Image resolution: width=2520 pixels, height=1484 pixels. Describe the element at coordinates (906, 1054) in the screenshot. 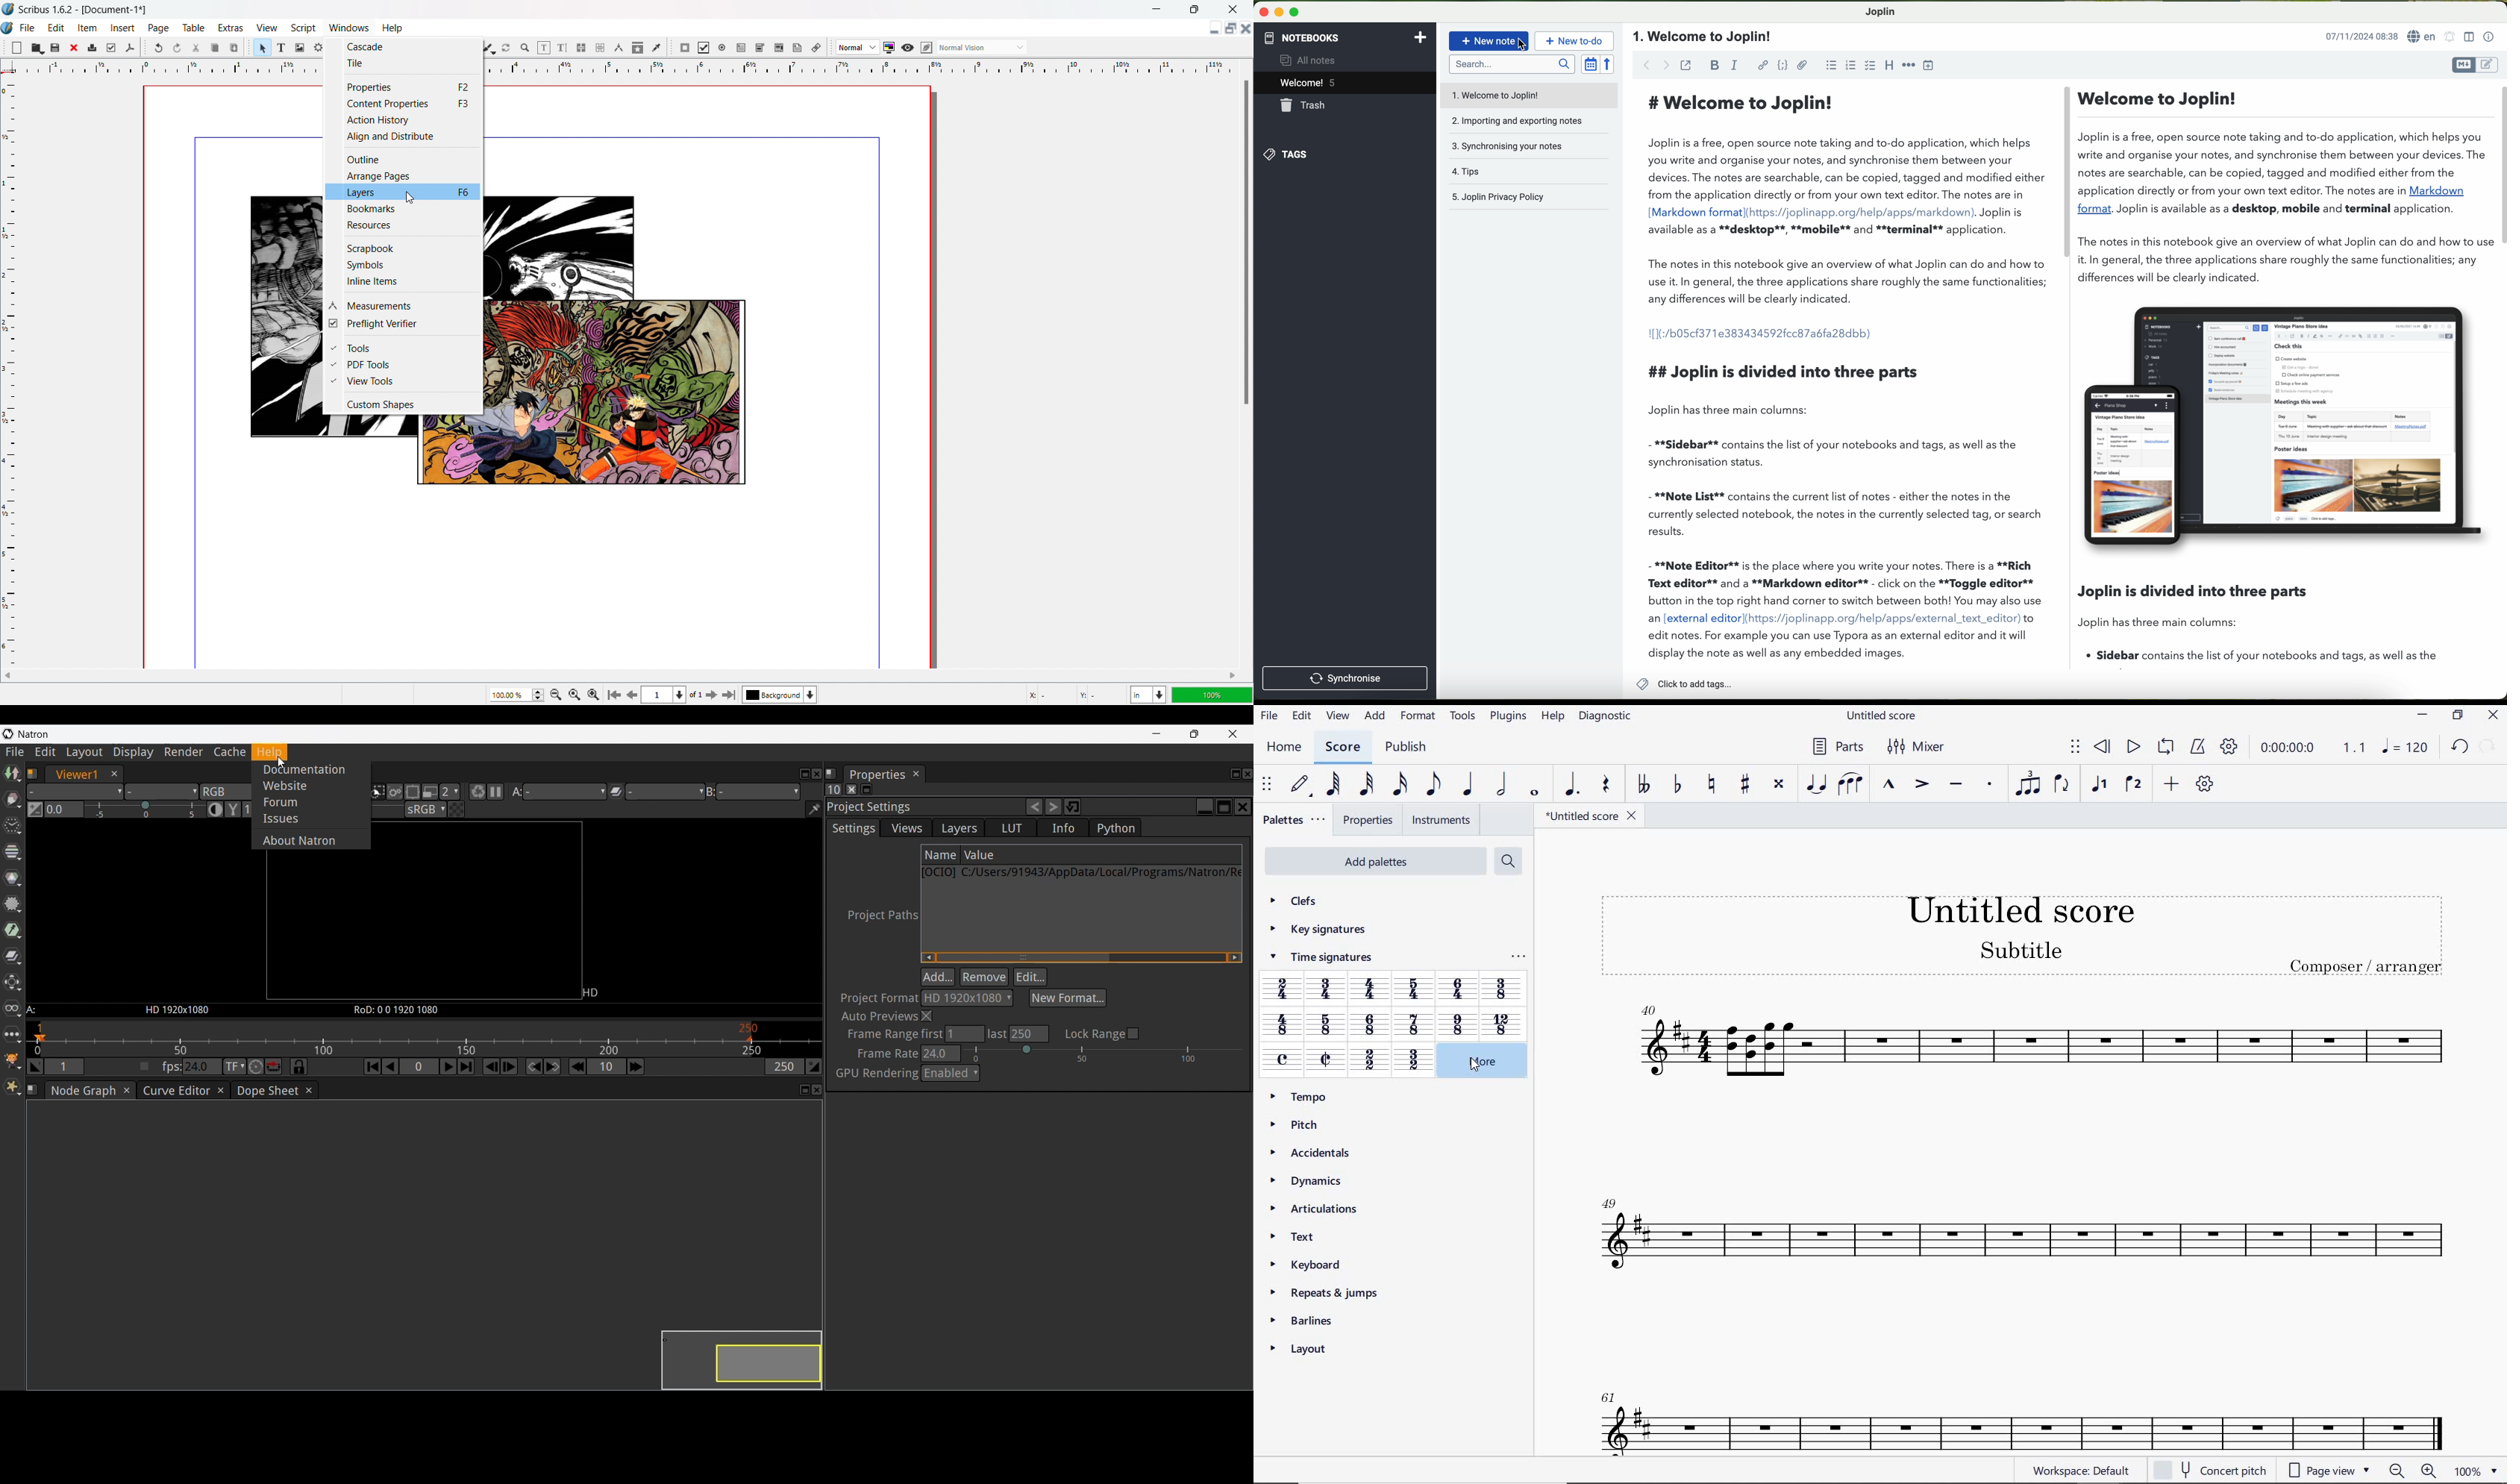

I see `Frame Rate 24.0` at that location.